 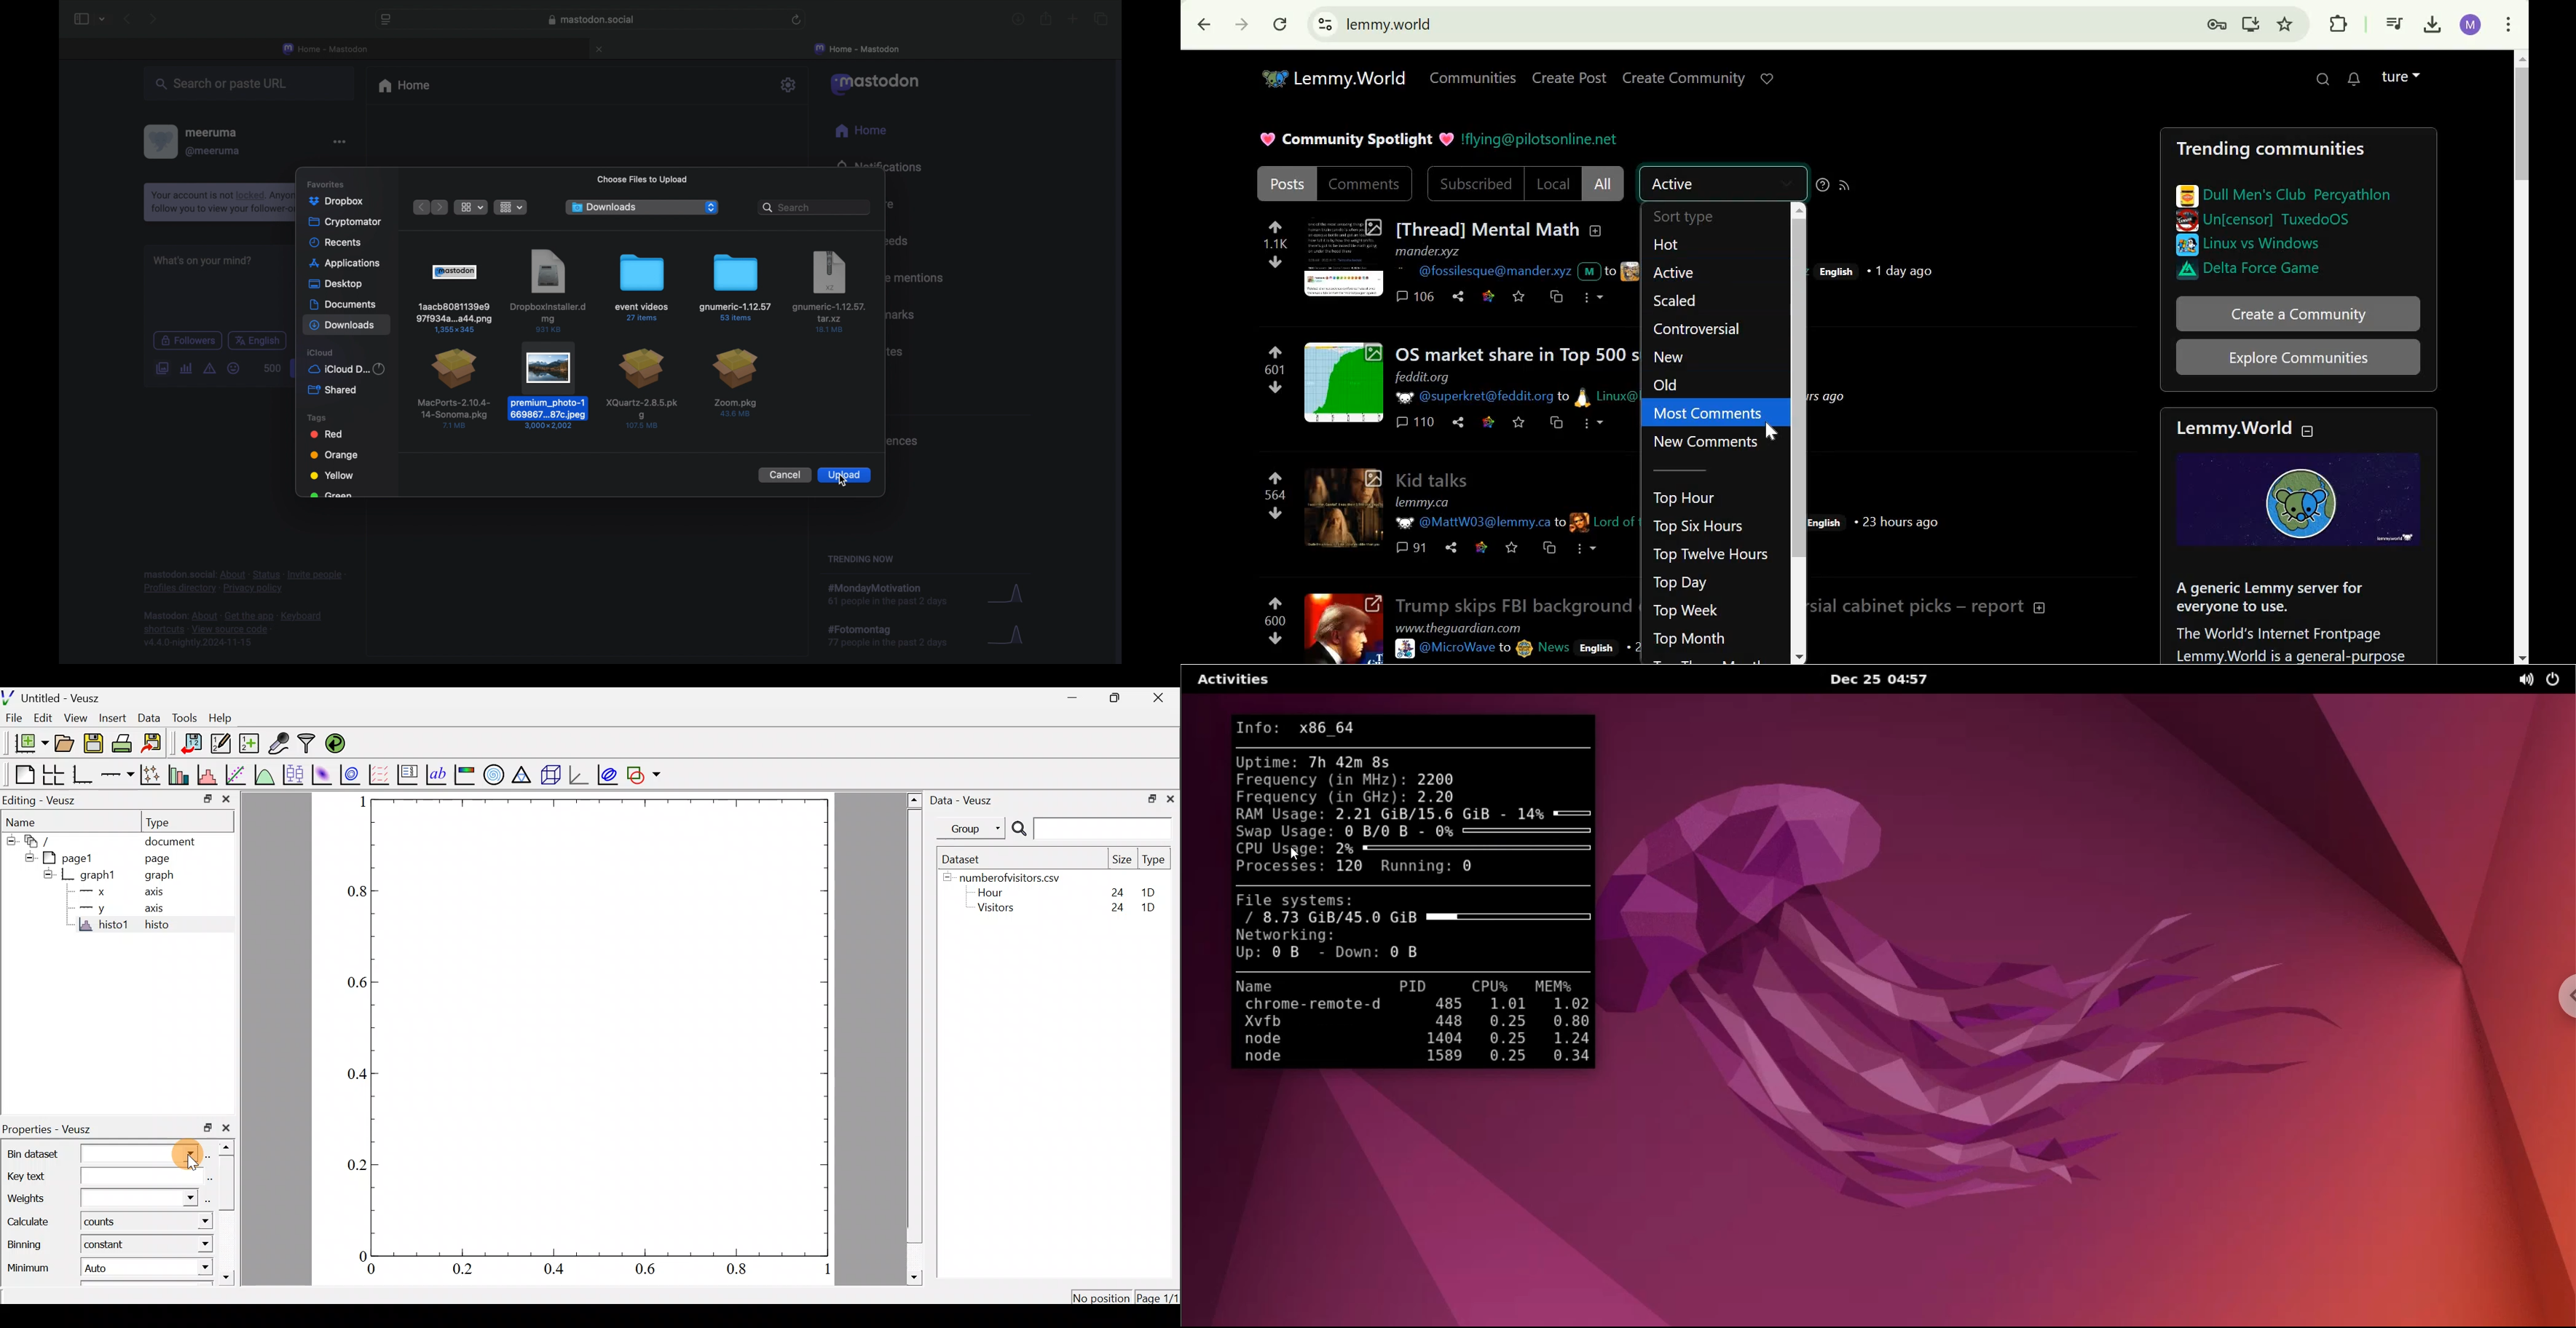 I want to click on documents, so click(x=343, y=304).